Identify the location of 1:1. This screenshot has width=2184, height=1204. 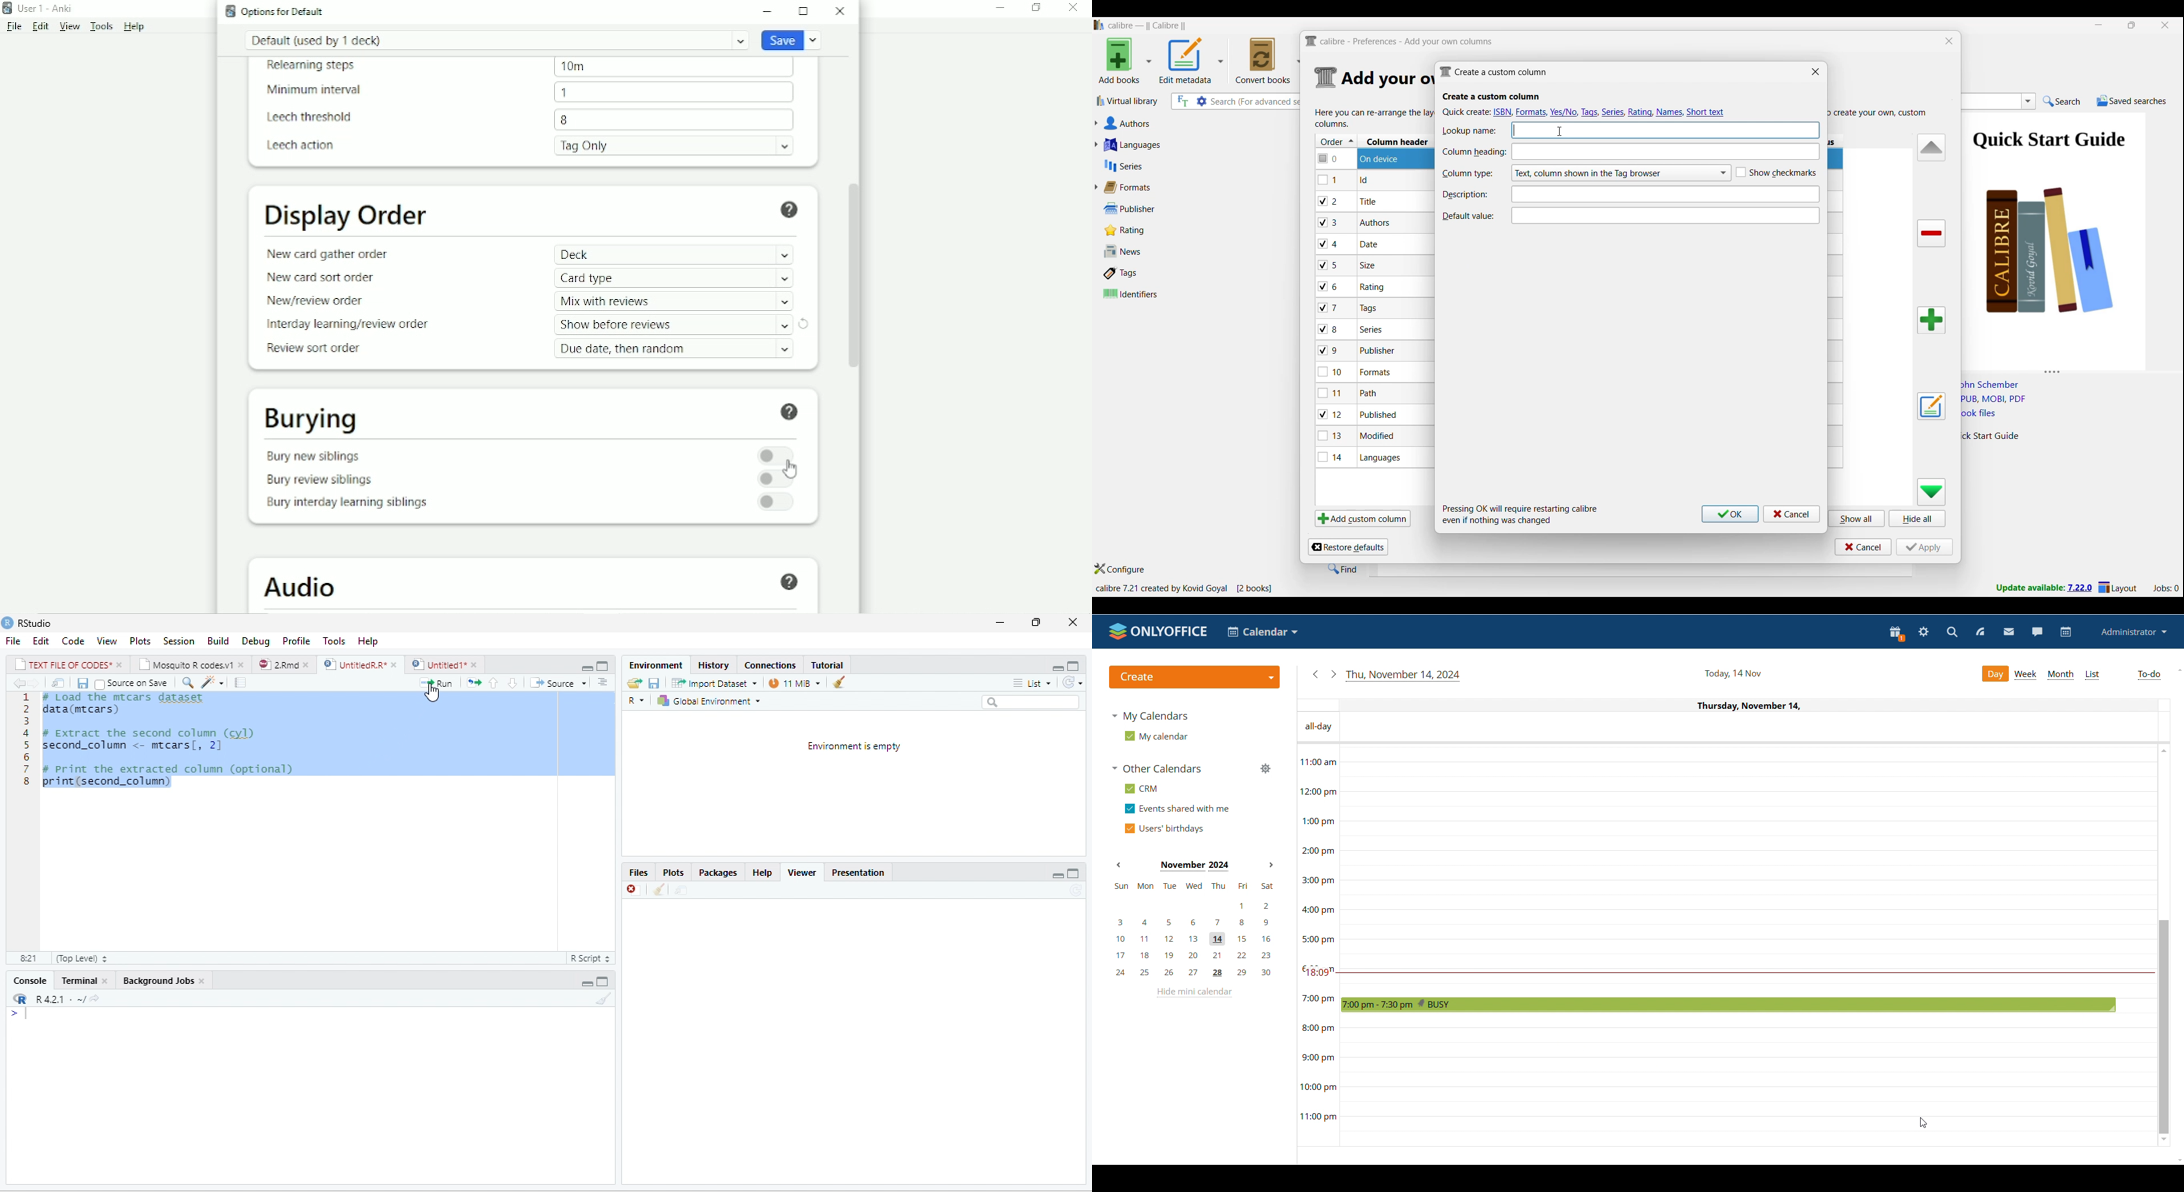
(26, 959).